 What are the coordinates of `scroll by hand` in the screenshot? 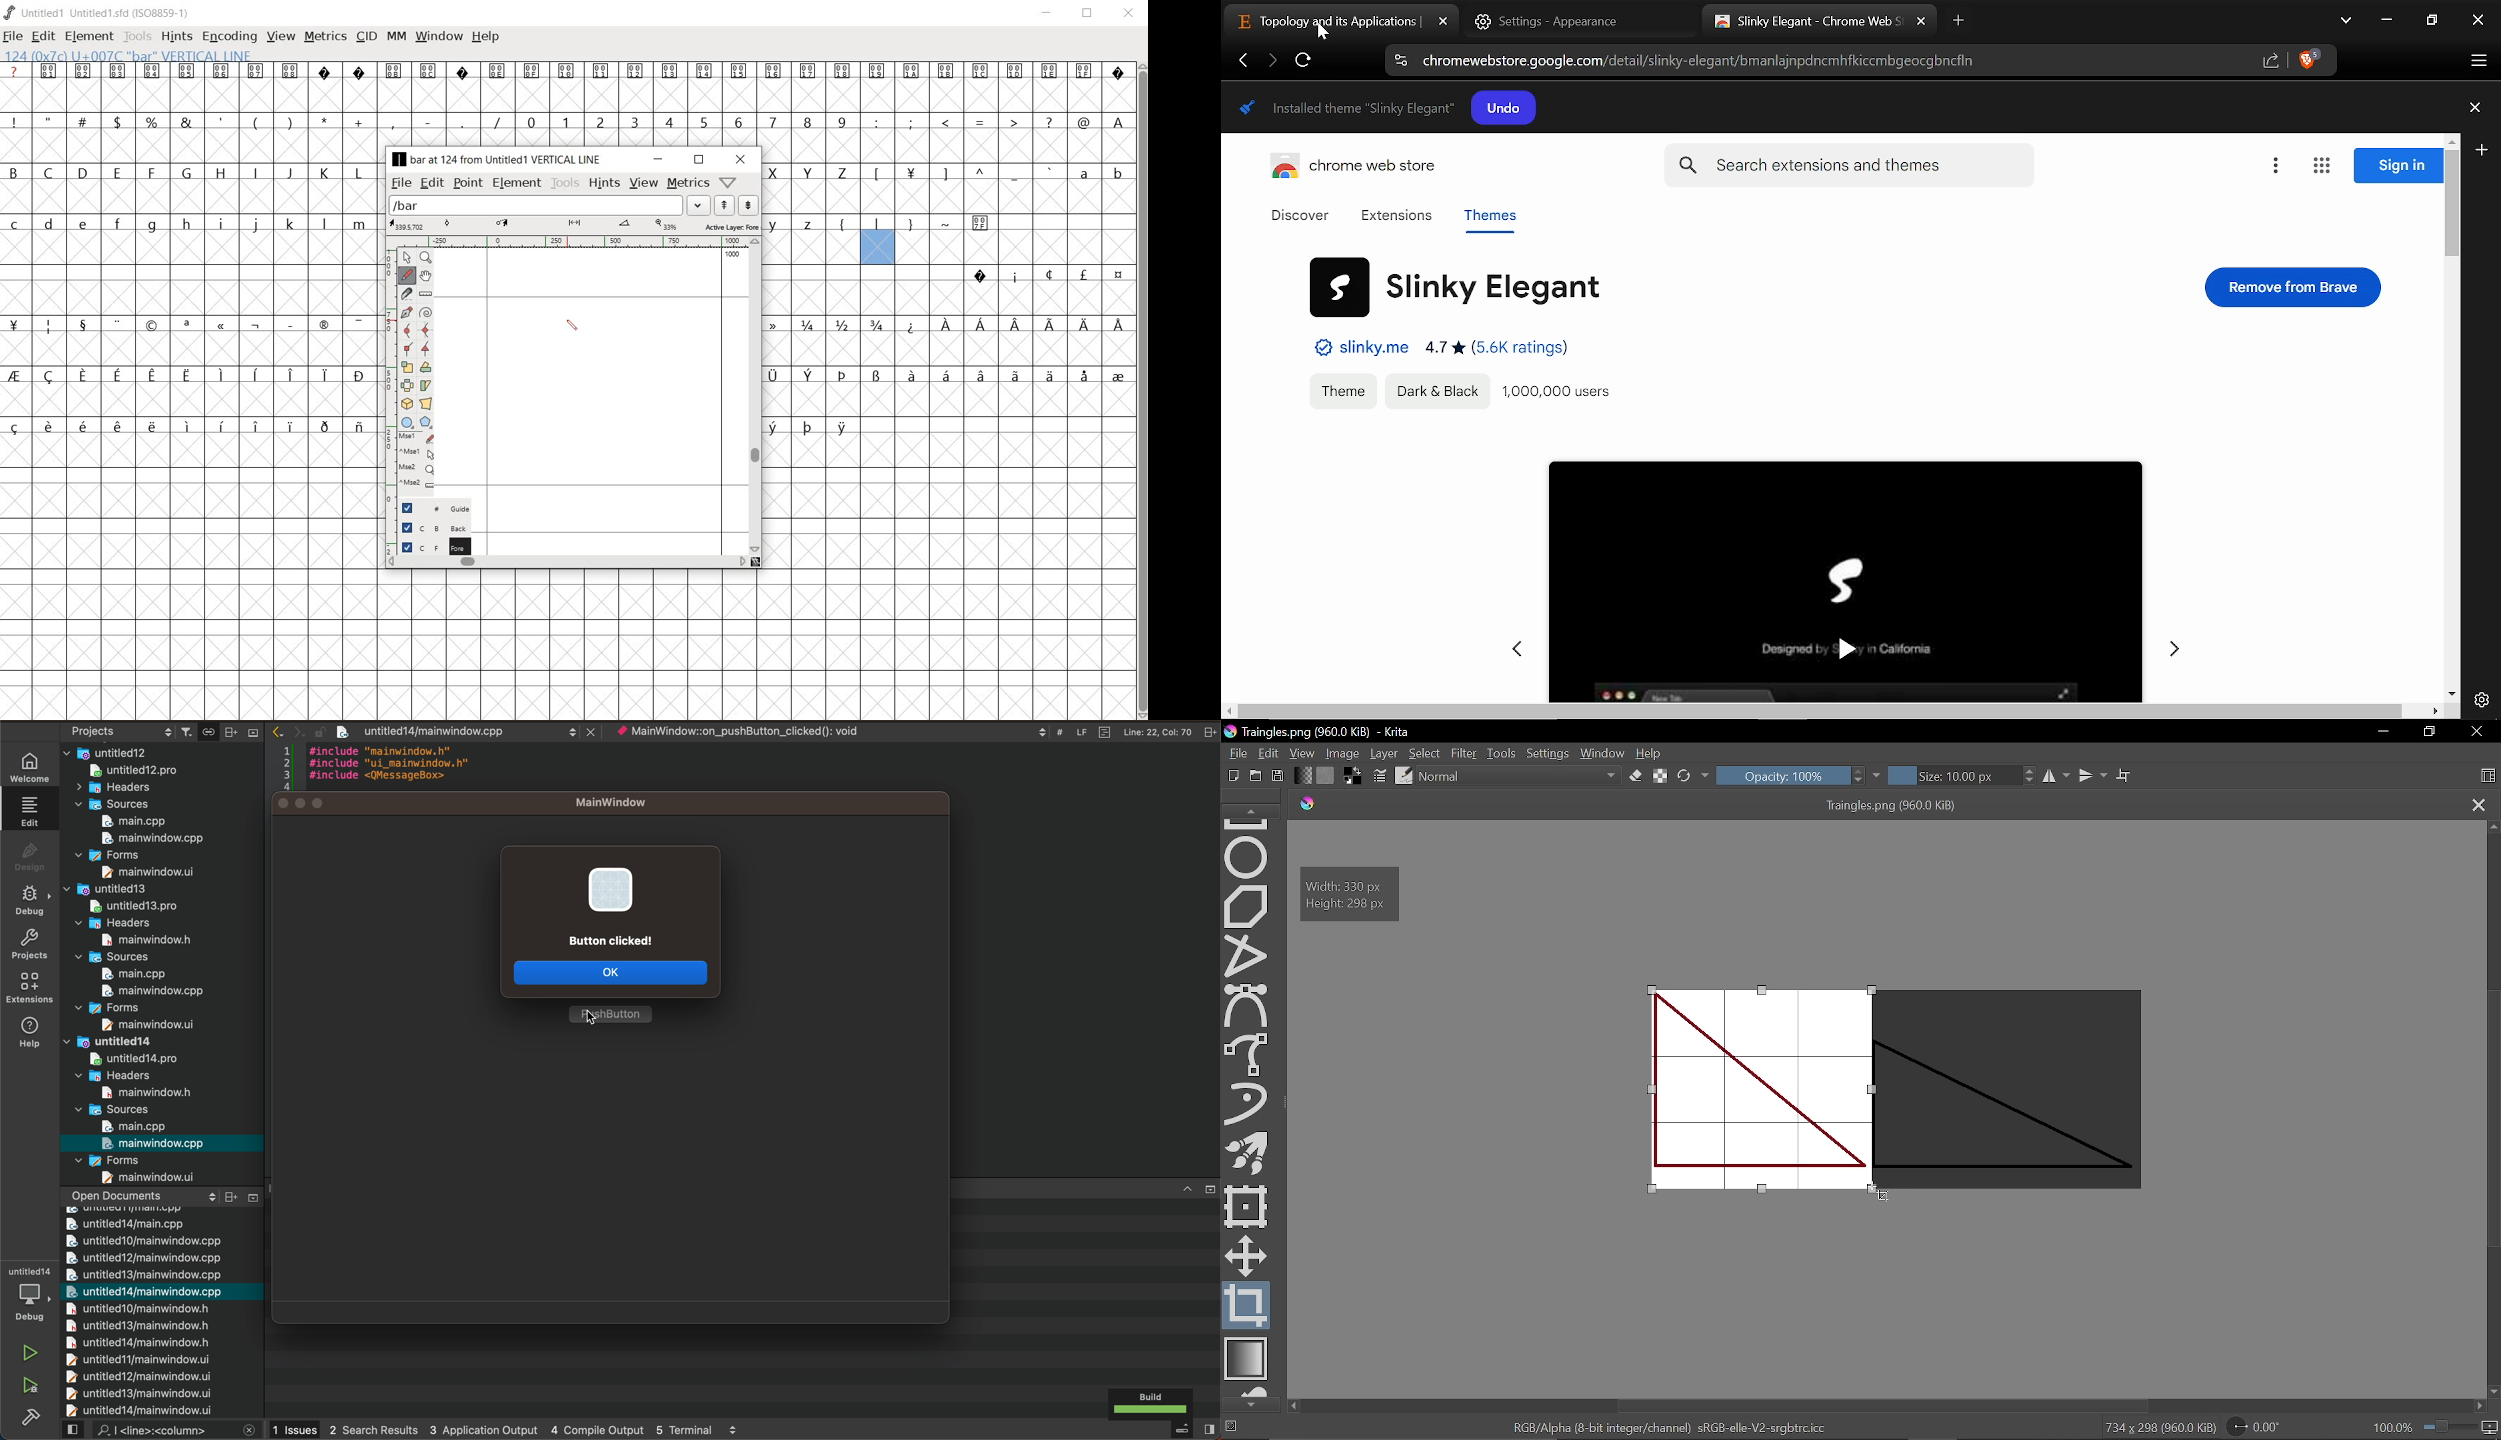 It's located at (426, 275).